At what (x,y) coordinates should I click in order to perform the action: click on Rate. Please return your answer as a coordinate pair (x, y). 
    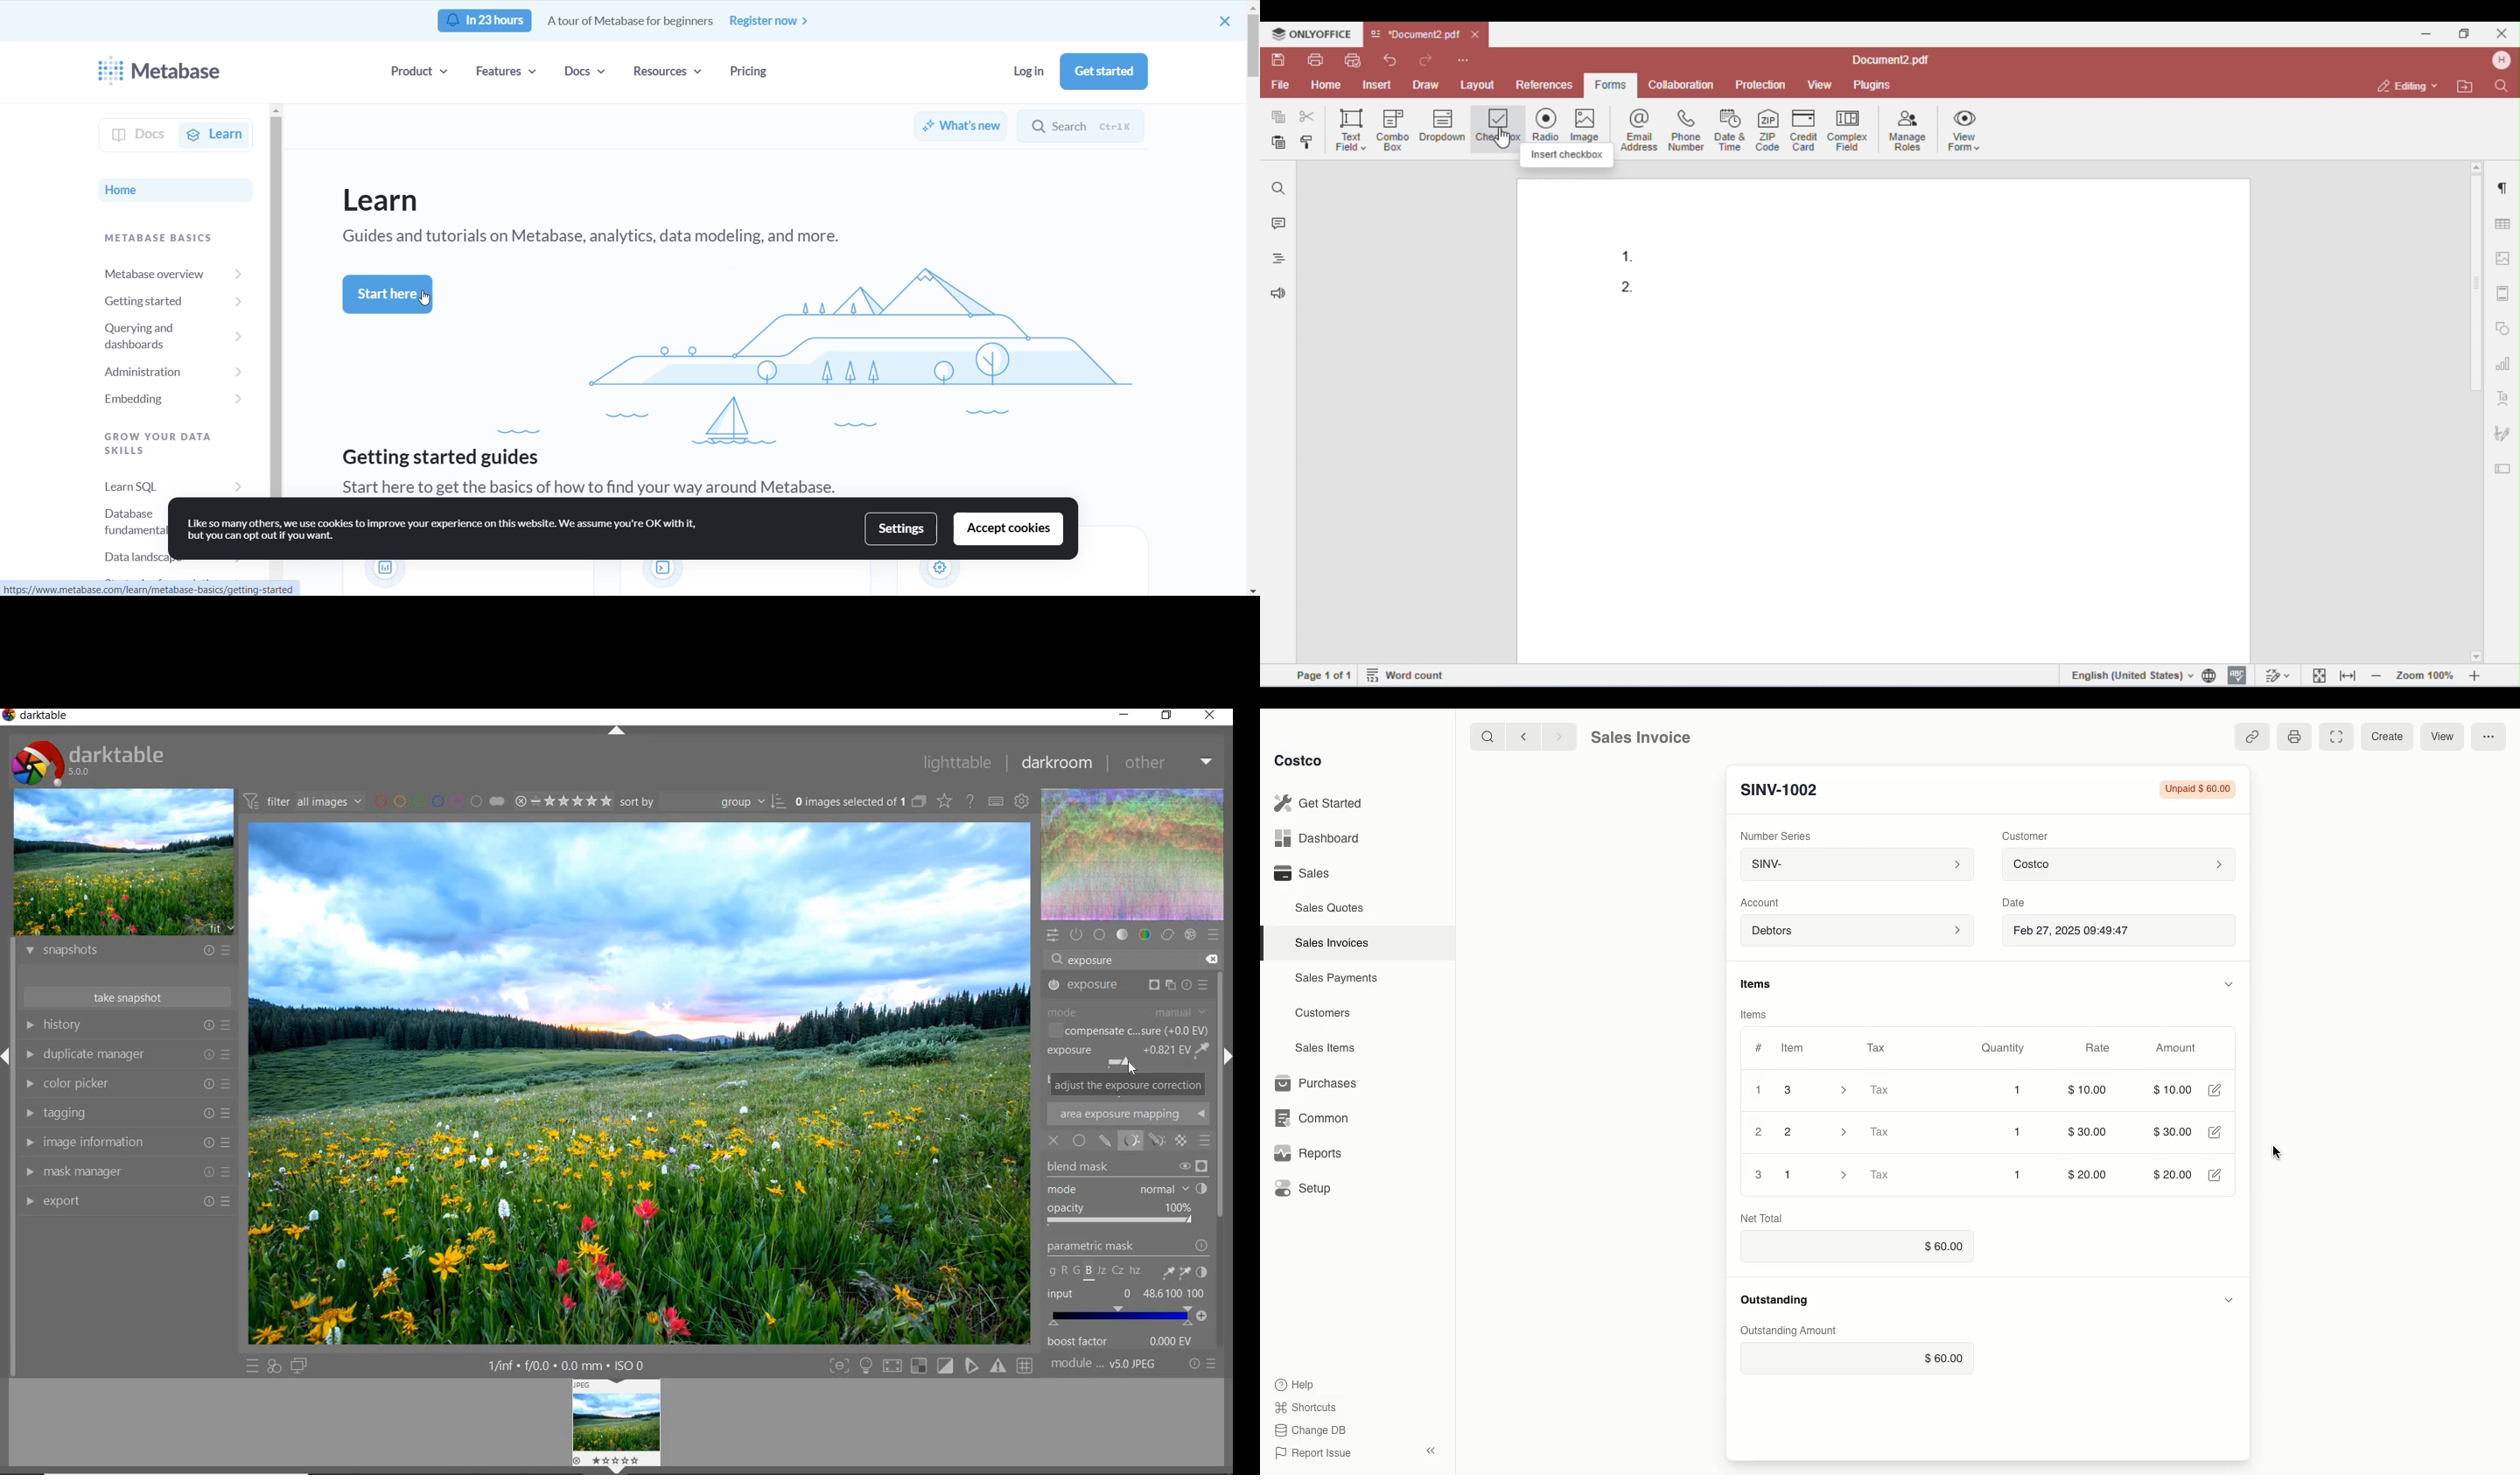
    Looking at the image, I should click on (2093, 1049).